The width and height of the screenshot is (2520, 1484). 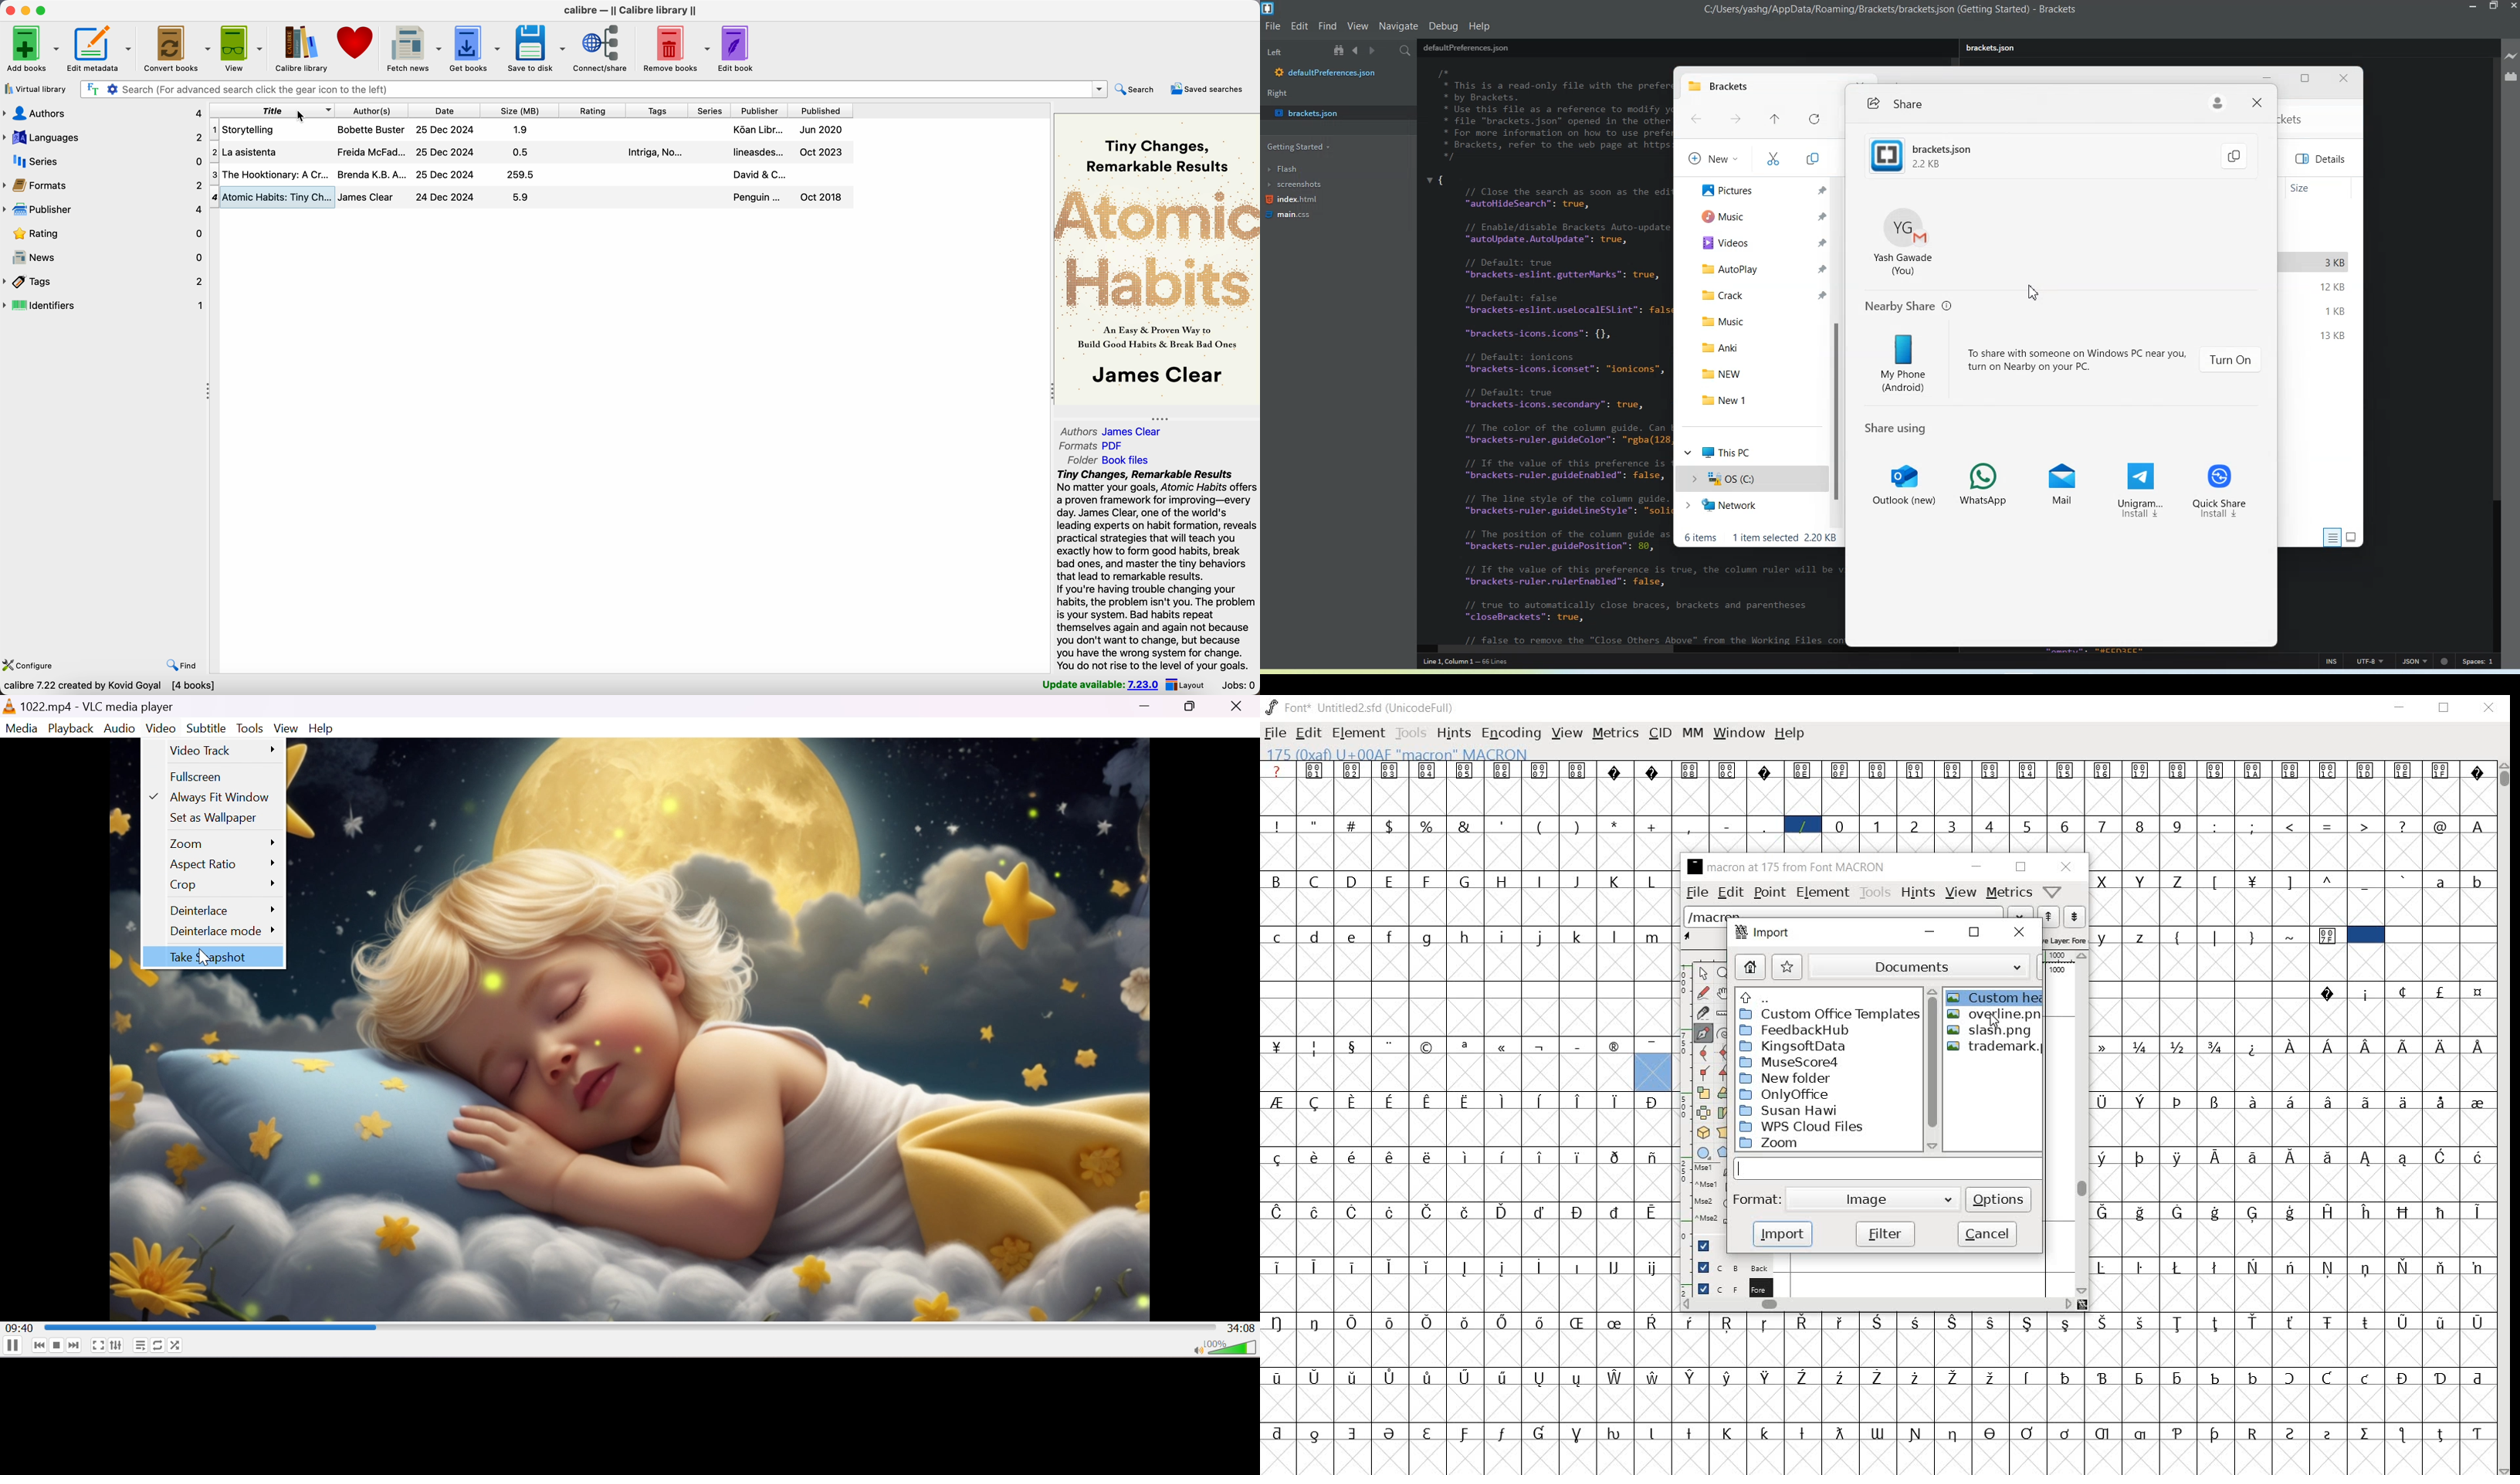 I want to click on m, so click(x=1654, y=936).